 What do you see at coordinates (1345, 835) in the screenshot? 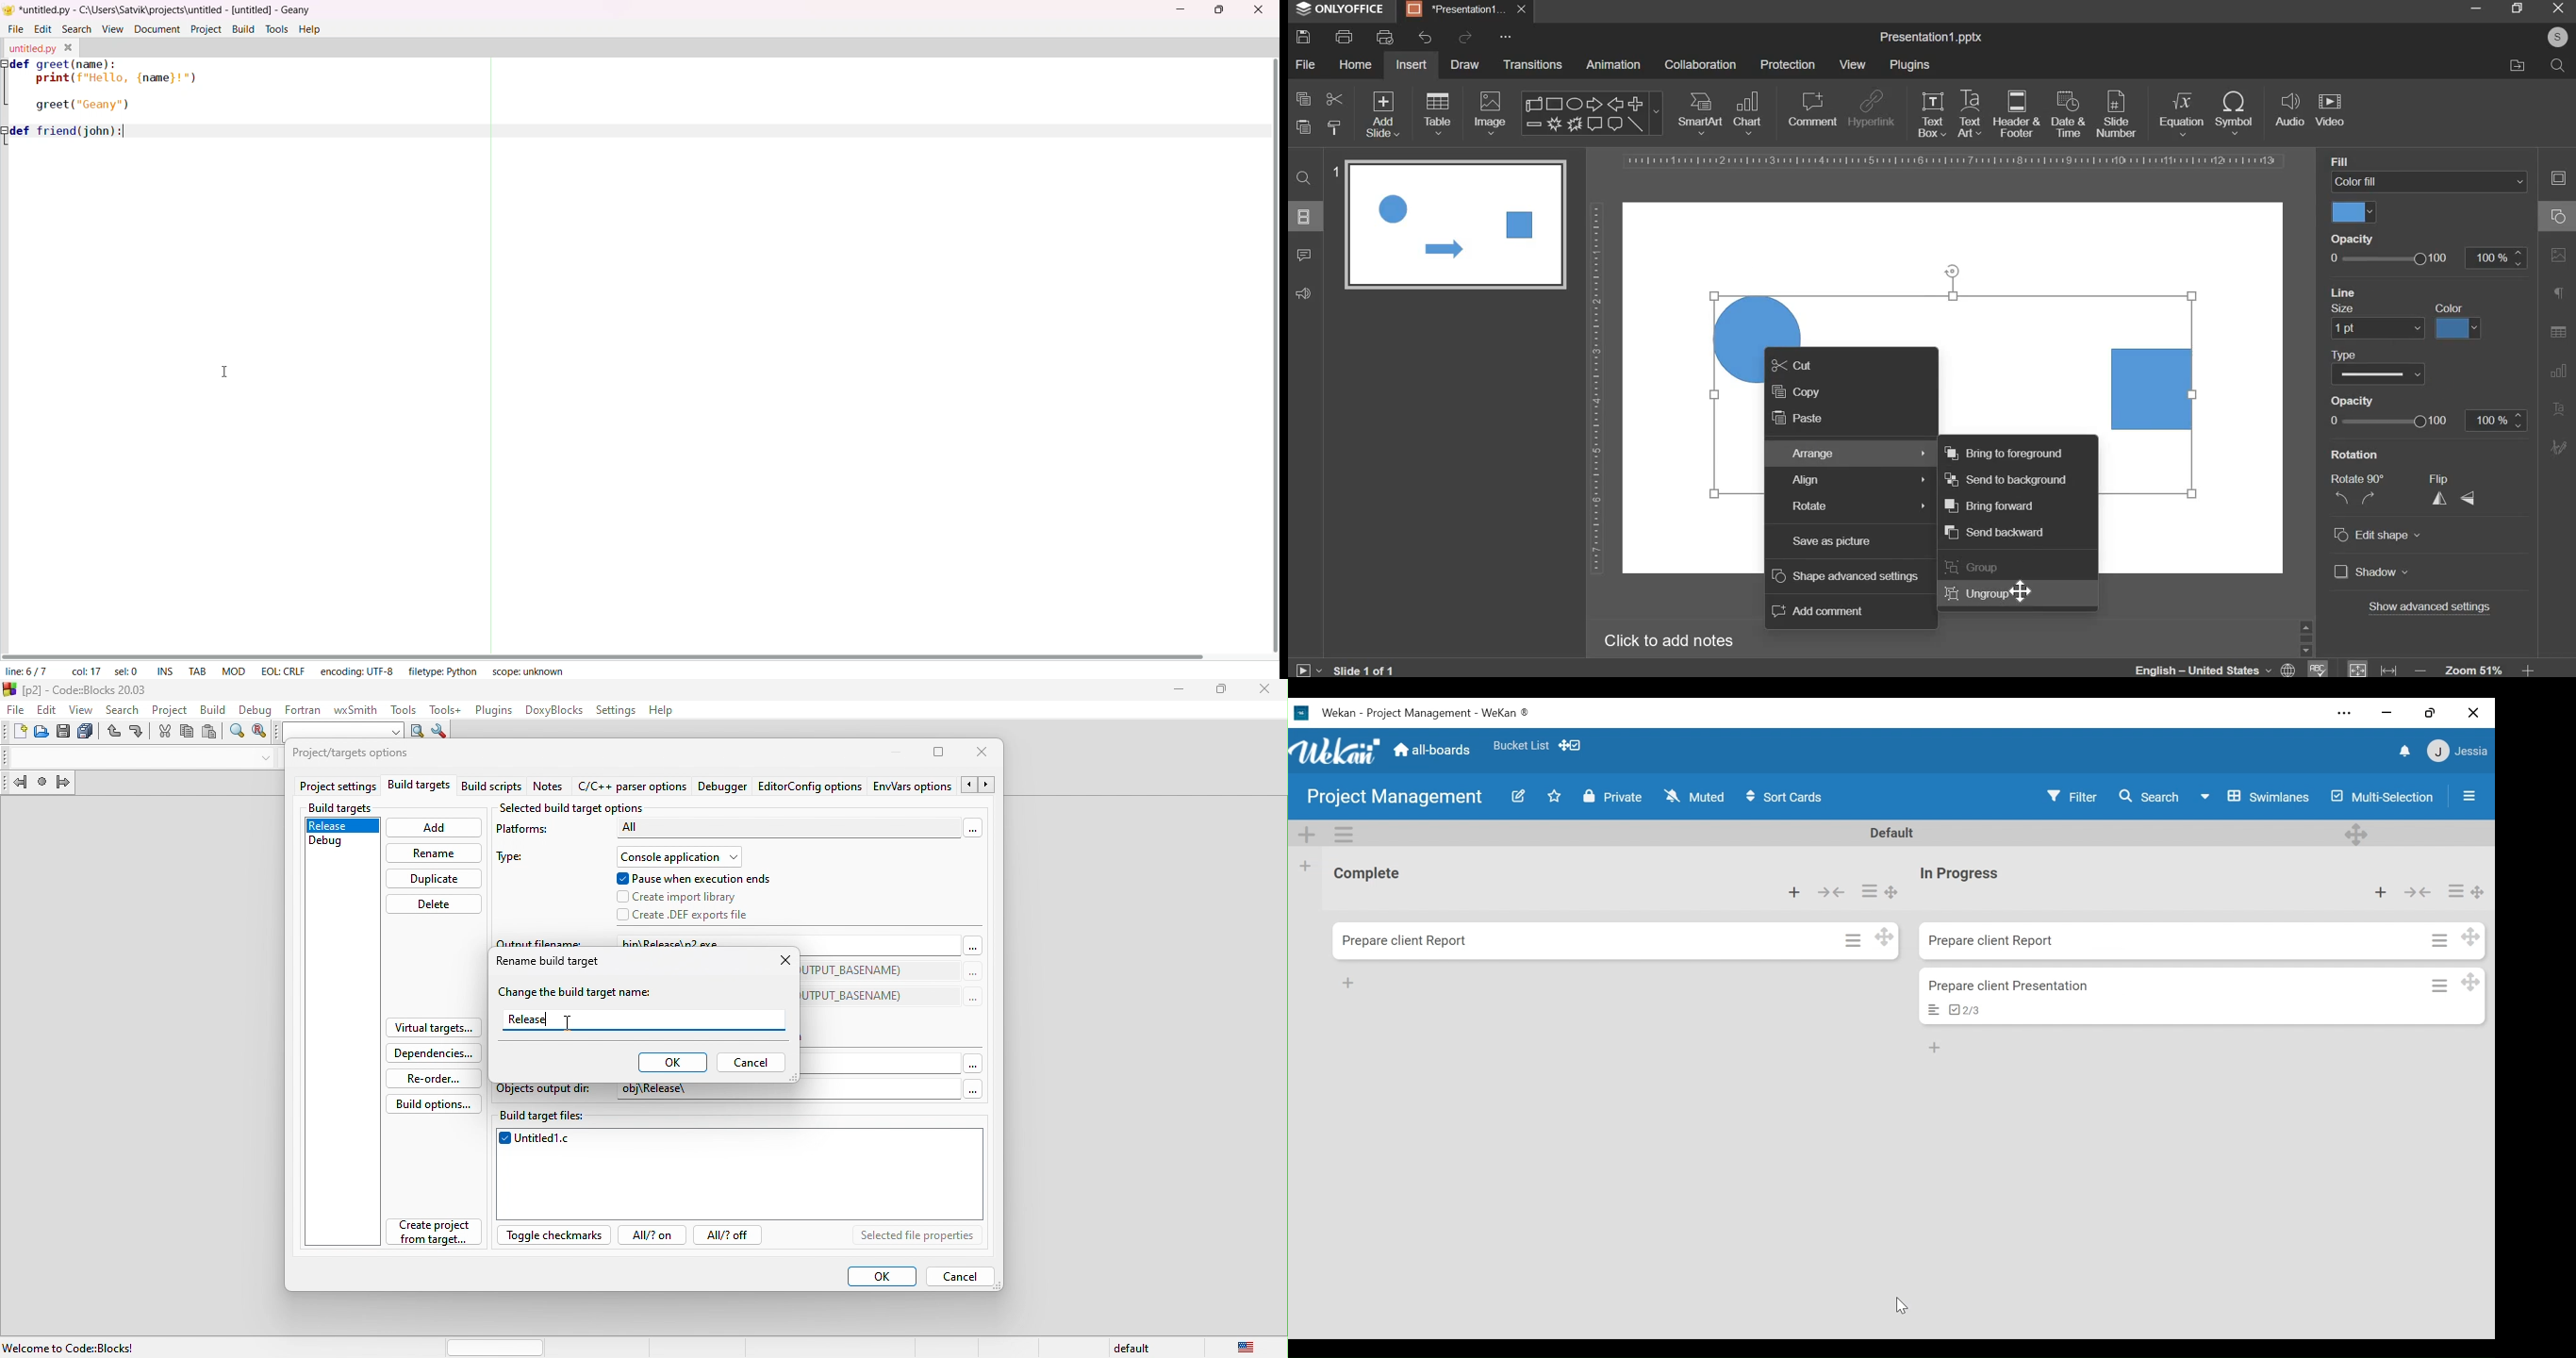
I see `Swimlane Actions` at bounding box center [1345, 835].